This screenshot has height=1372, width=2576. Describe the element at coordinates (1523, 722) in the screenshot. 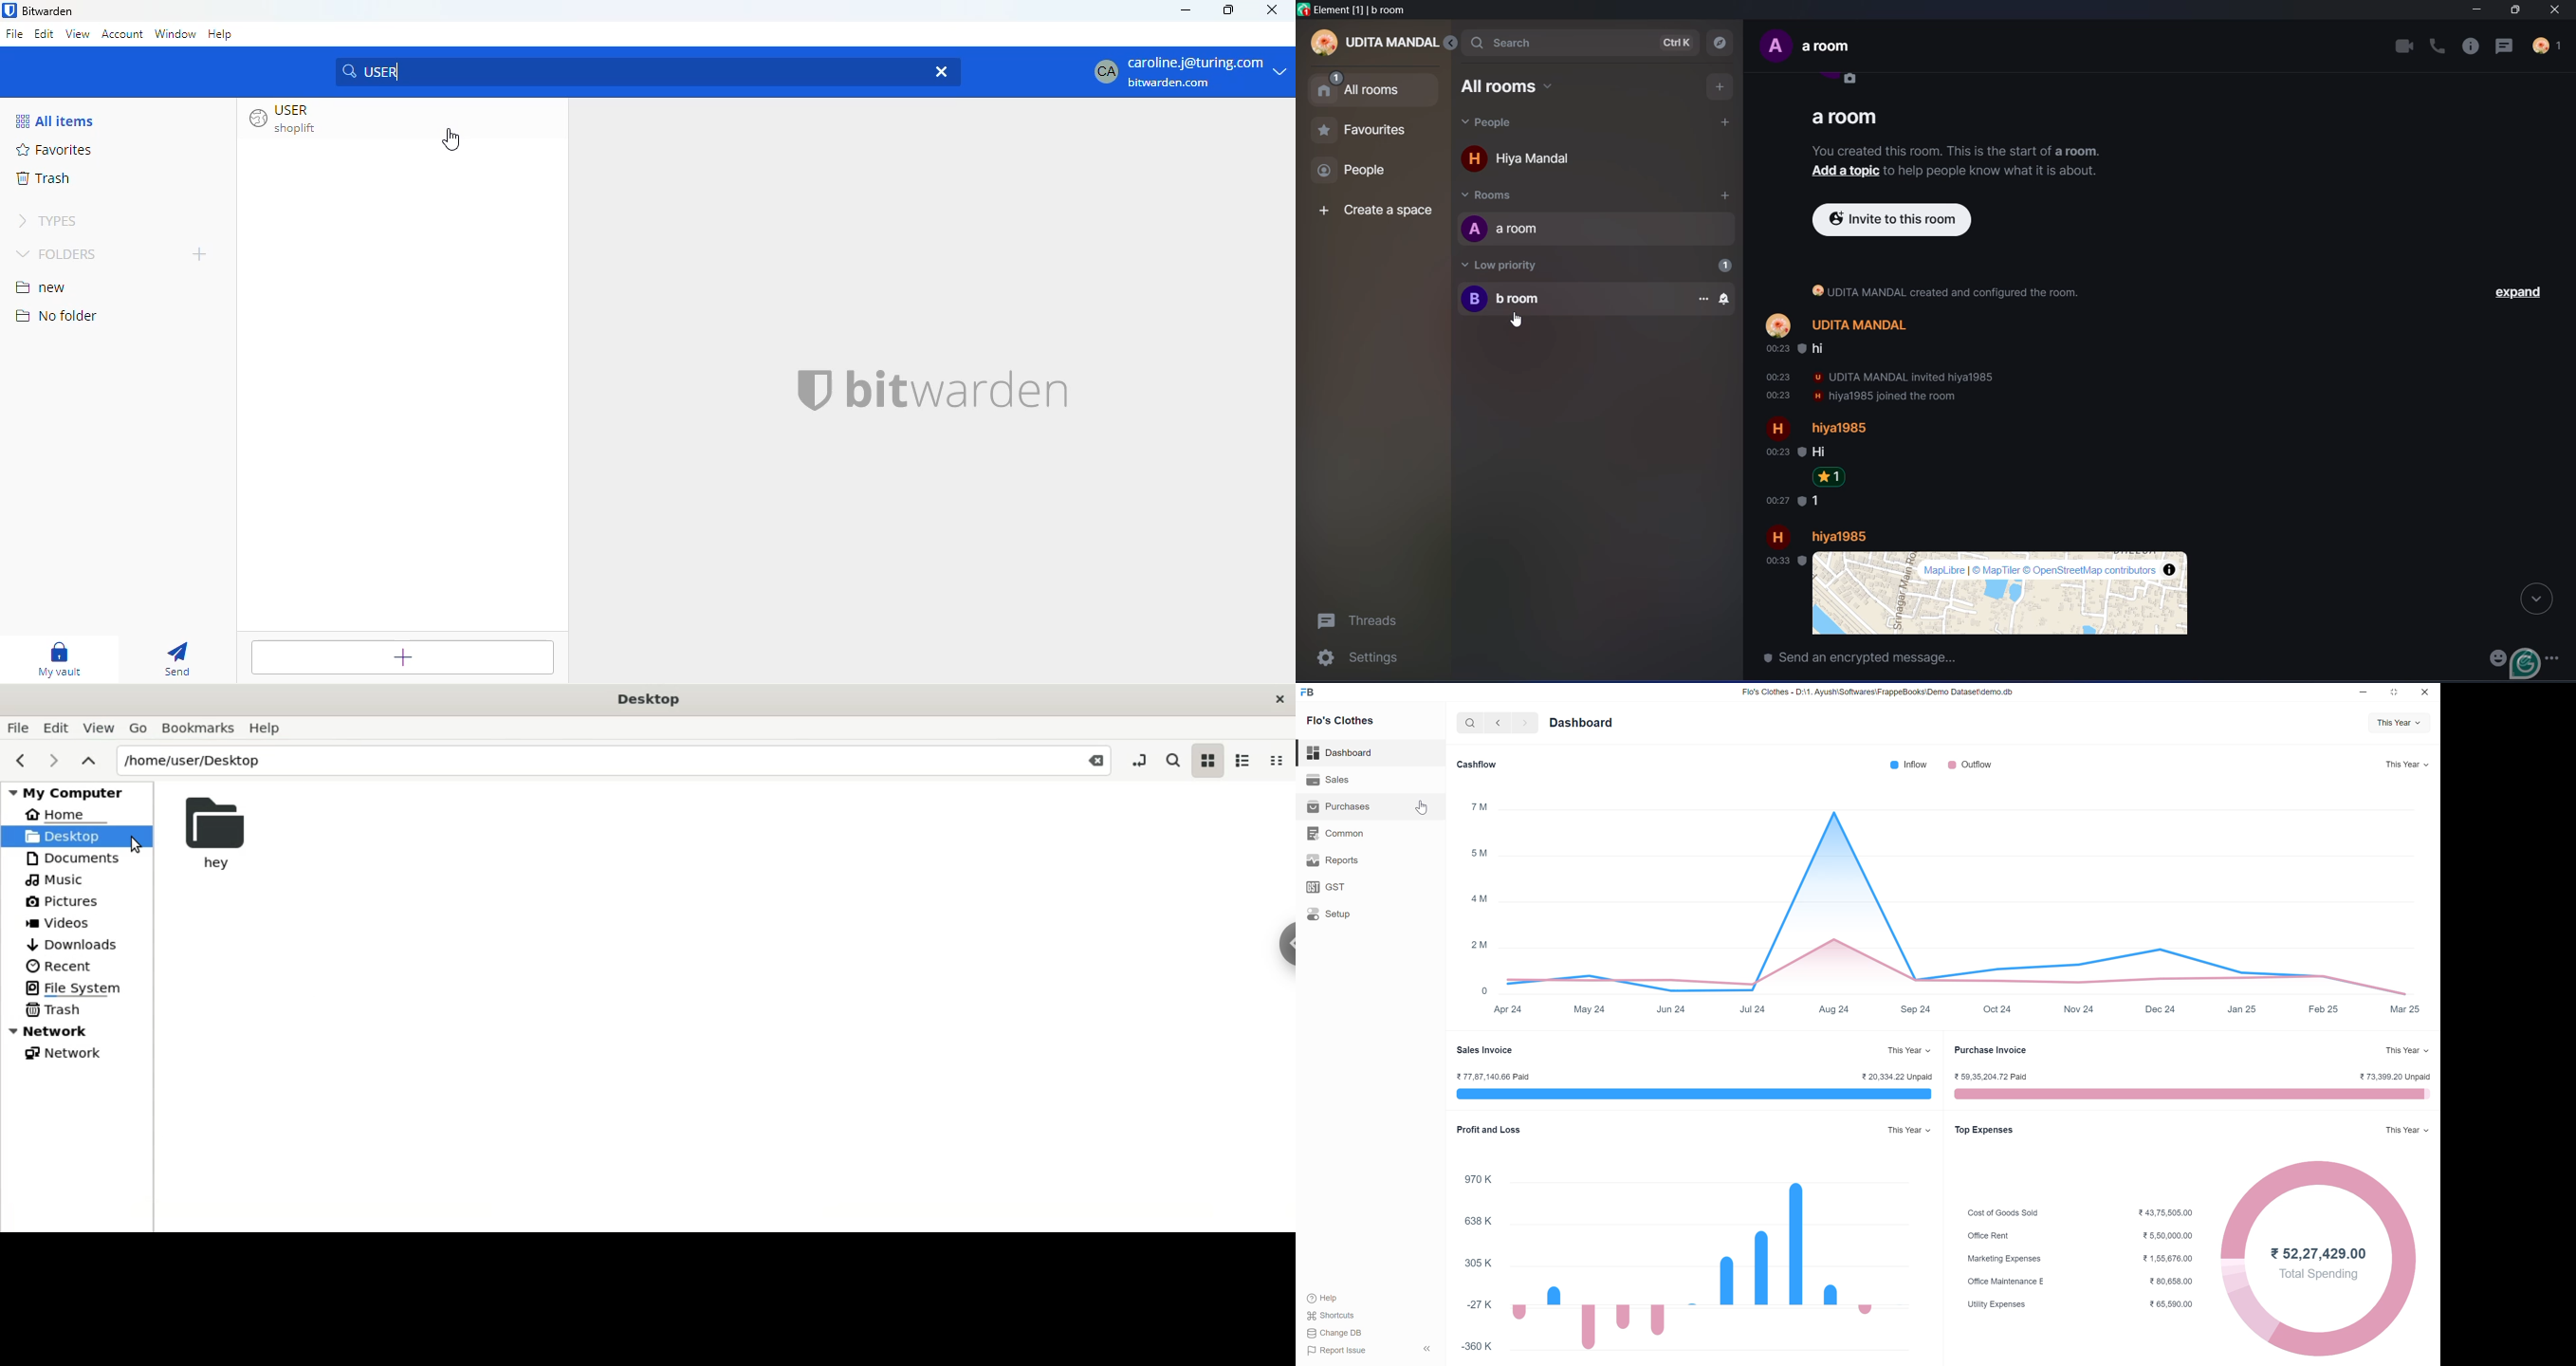

I see `previous` at that location.